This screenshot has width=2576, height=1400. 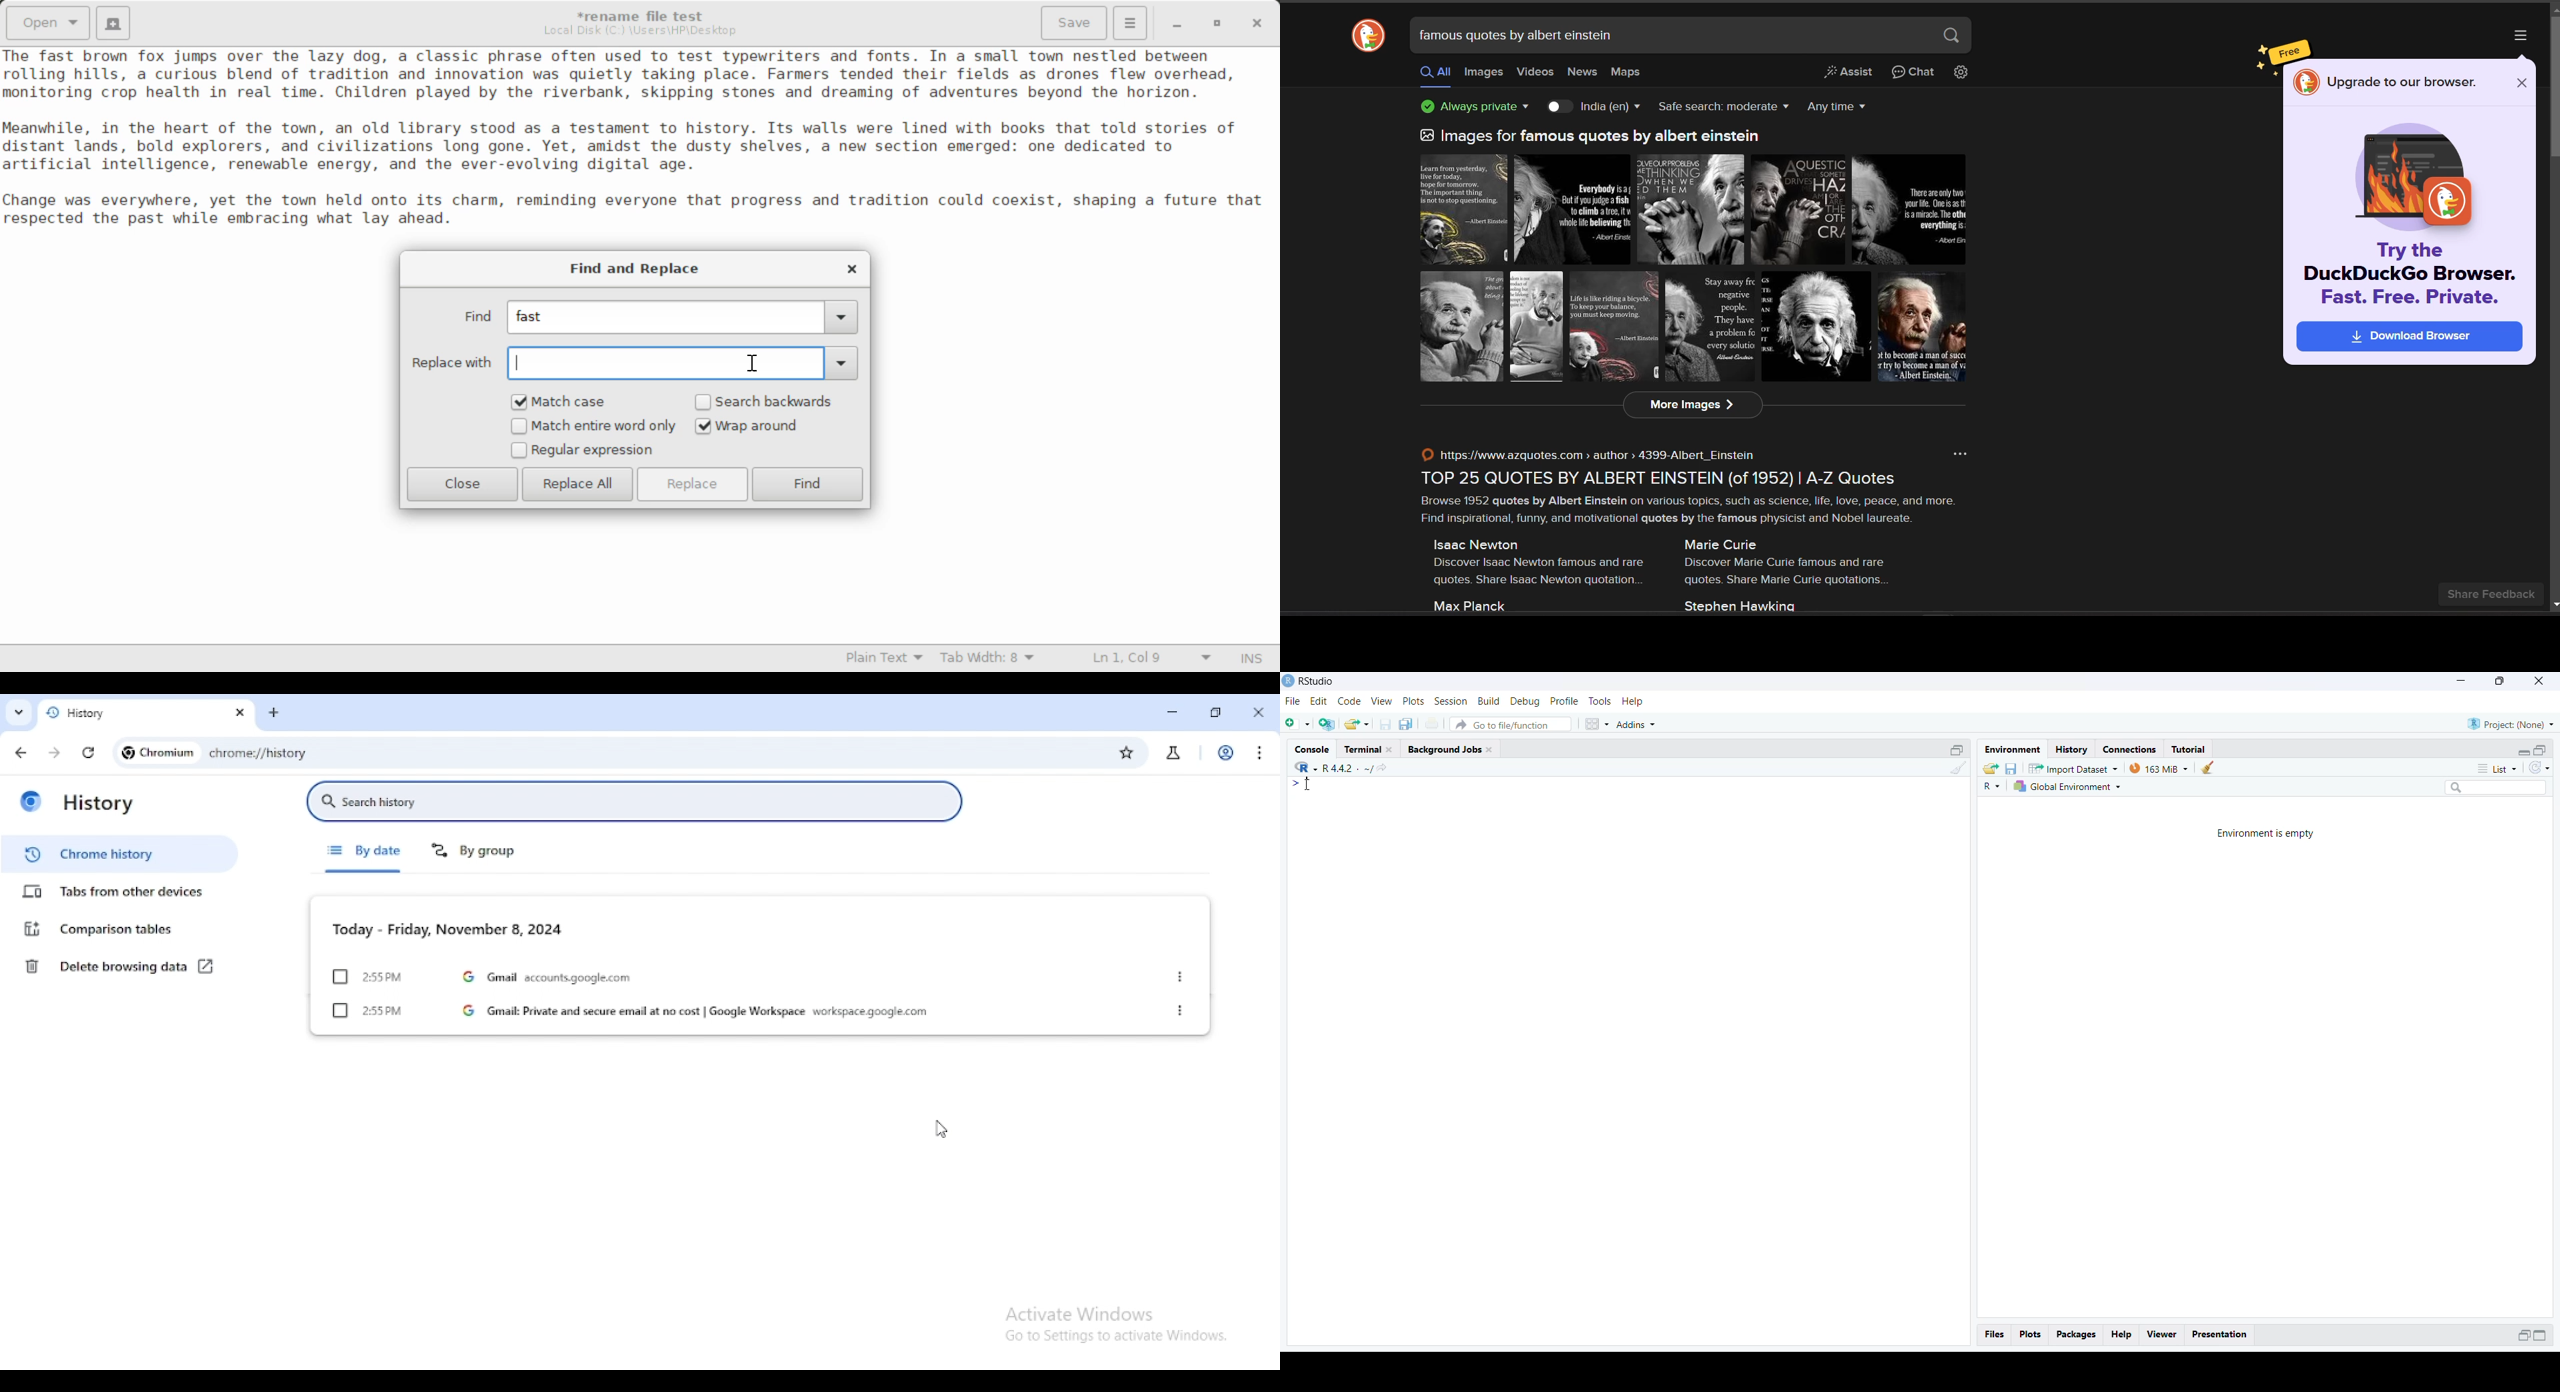 I want to click on File Location, so click(x=643, y=32).